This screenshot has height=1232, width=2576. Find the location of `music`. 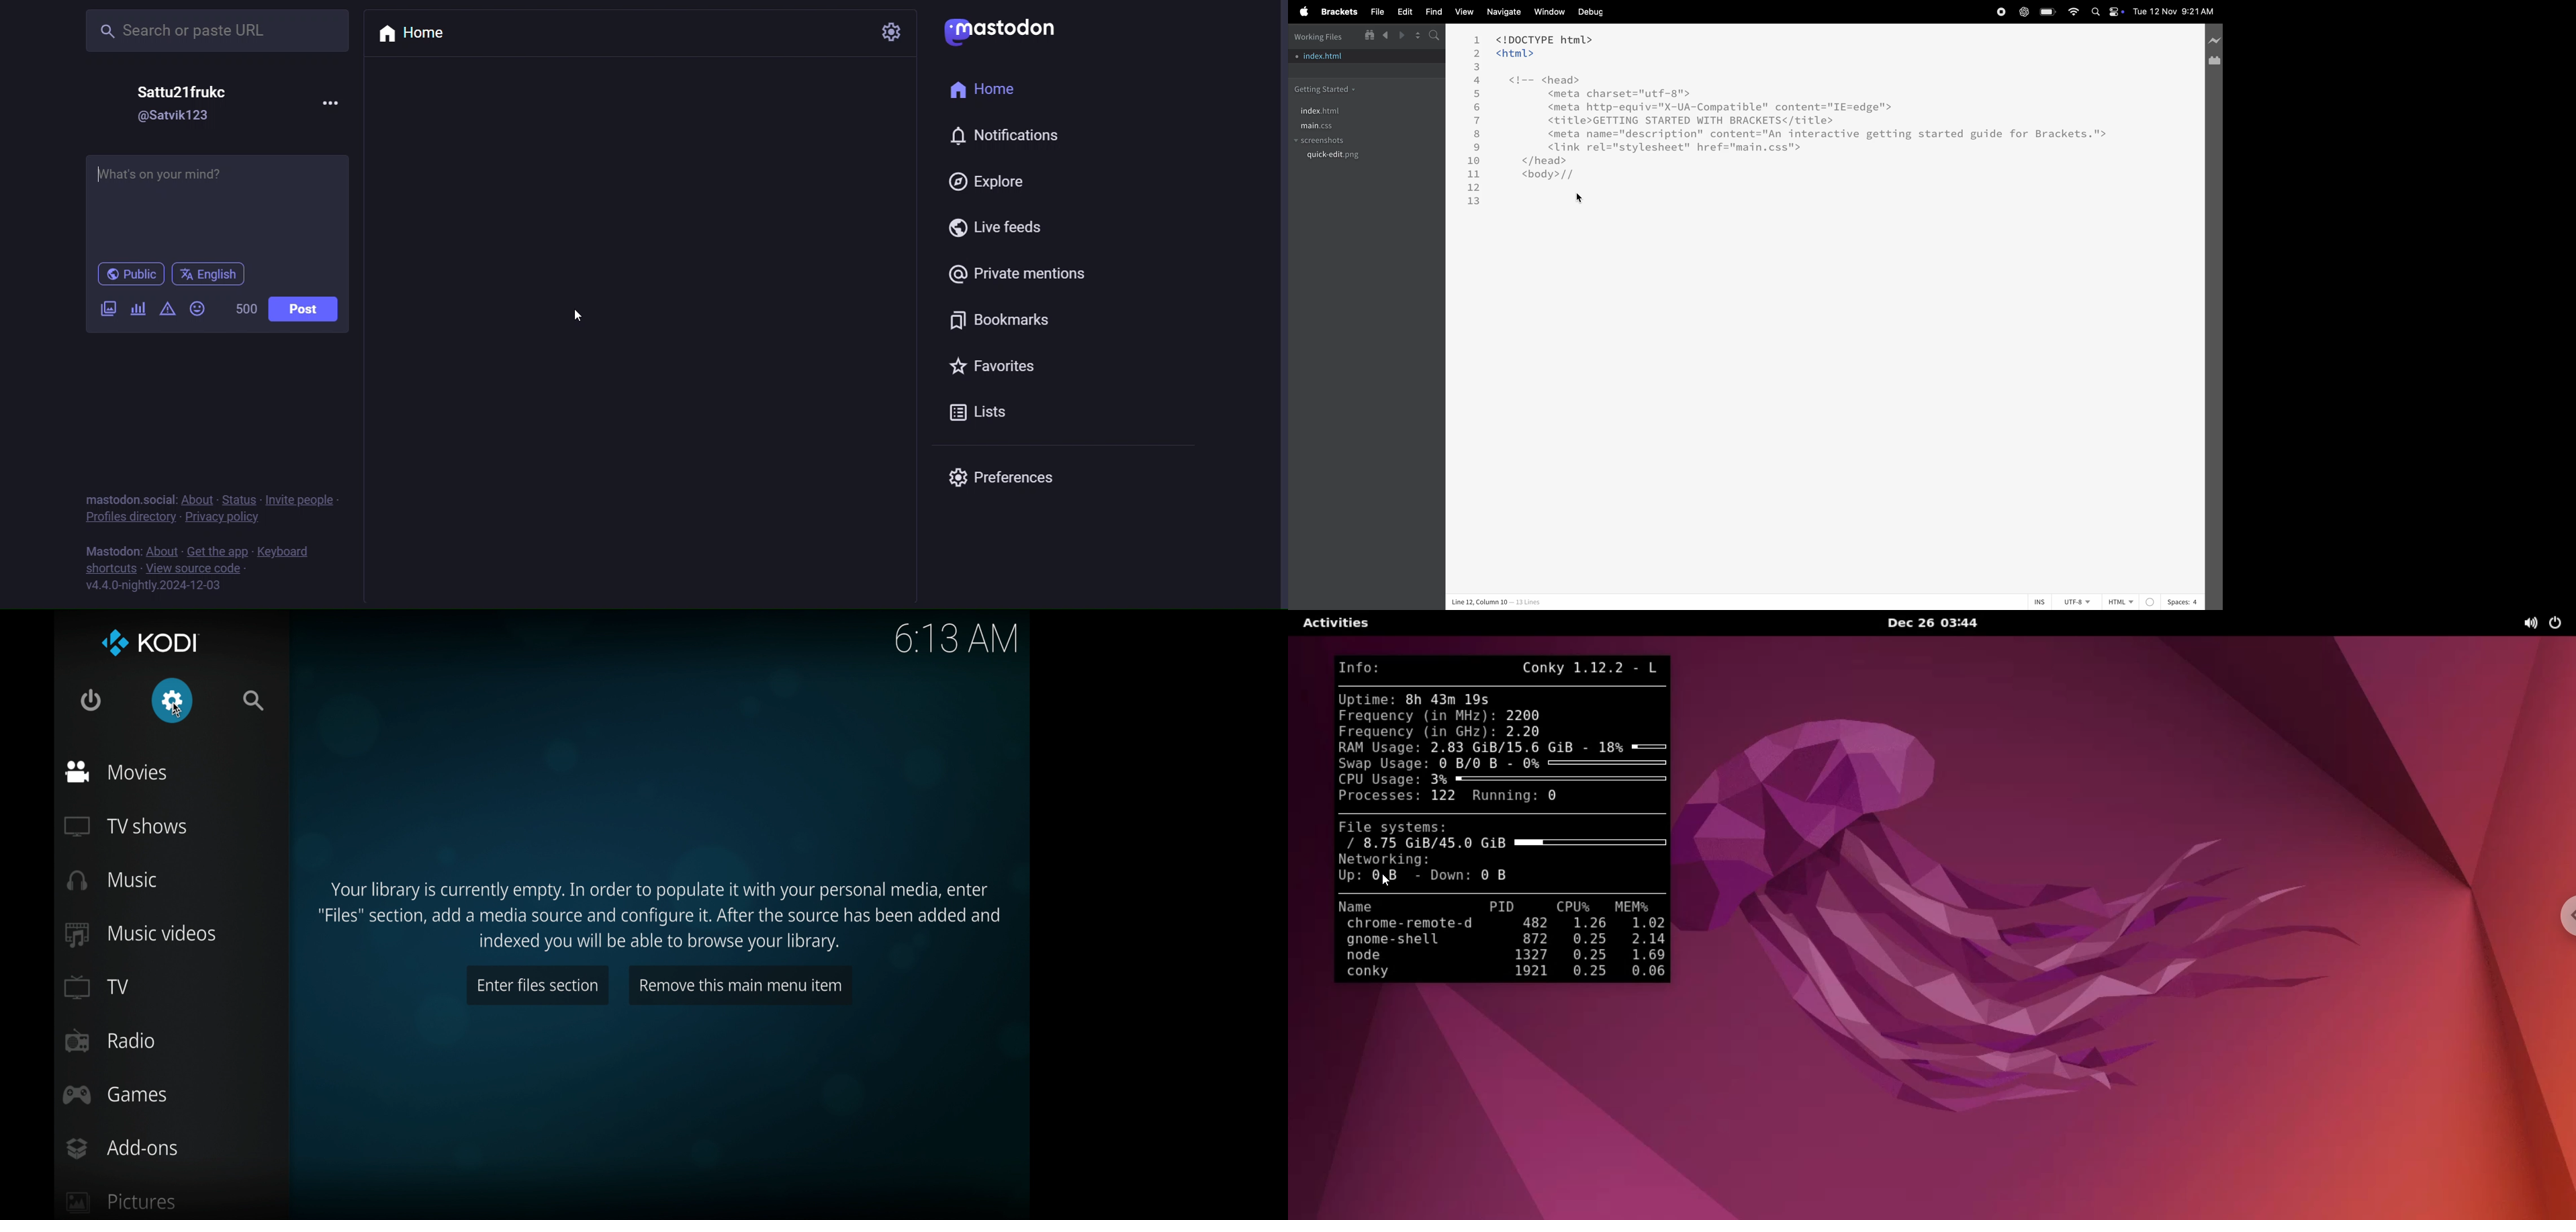

music is located at coordinates (113, 880).